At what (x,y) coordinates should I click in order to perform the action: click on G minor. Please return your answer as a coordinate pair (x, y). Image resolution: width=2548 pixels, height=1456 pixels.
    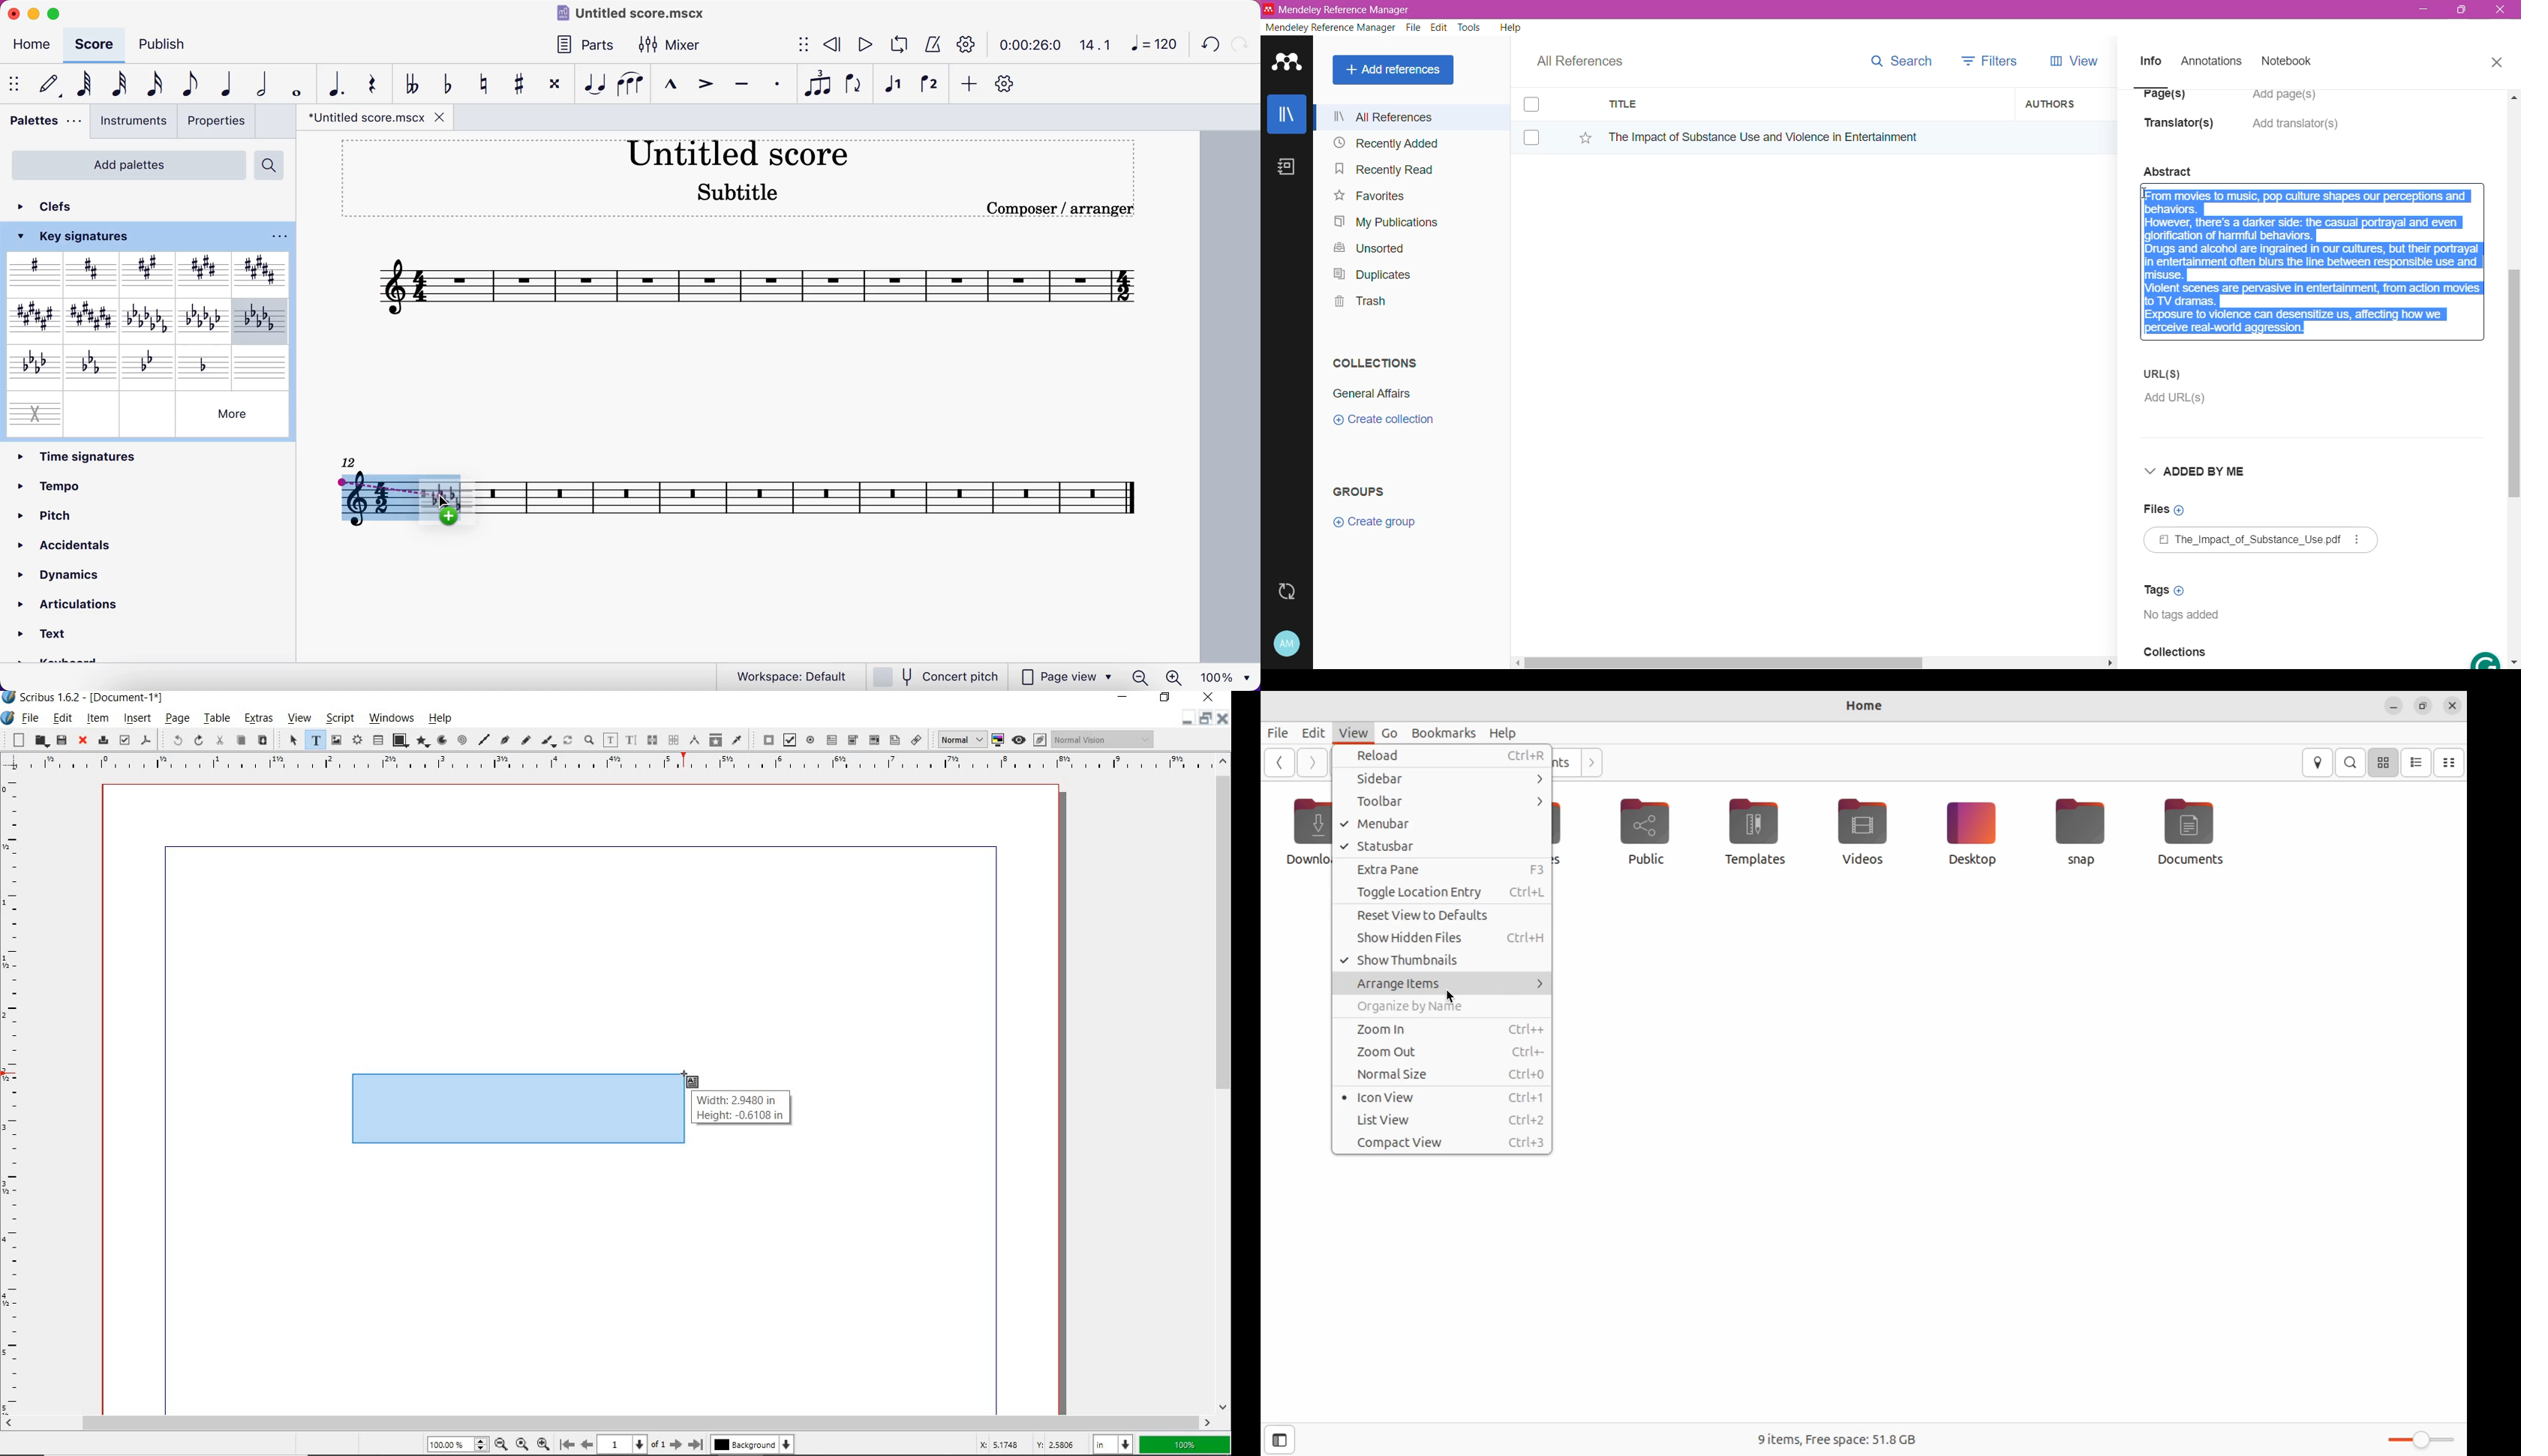
    Looking at the image, I should click on (150, 364).